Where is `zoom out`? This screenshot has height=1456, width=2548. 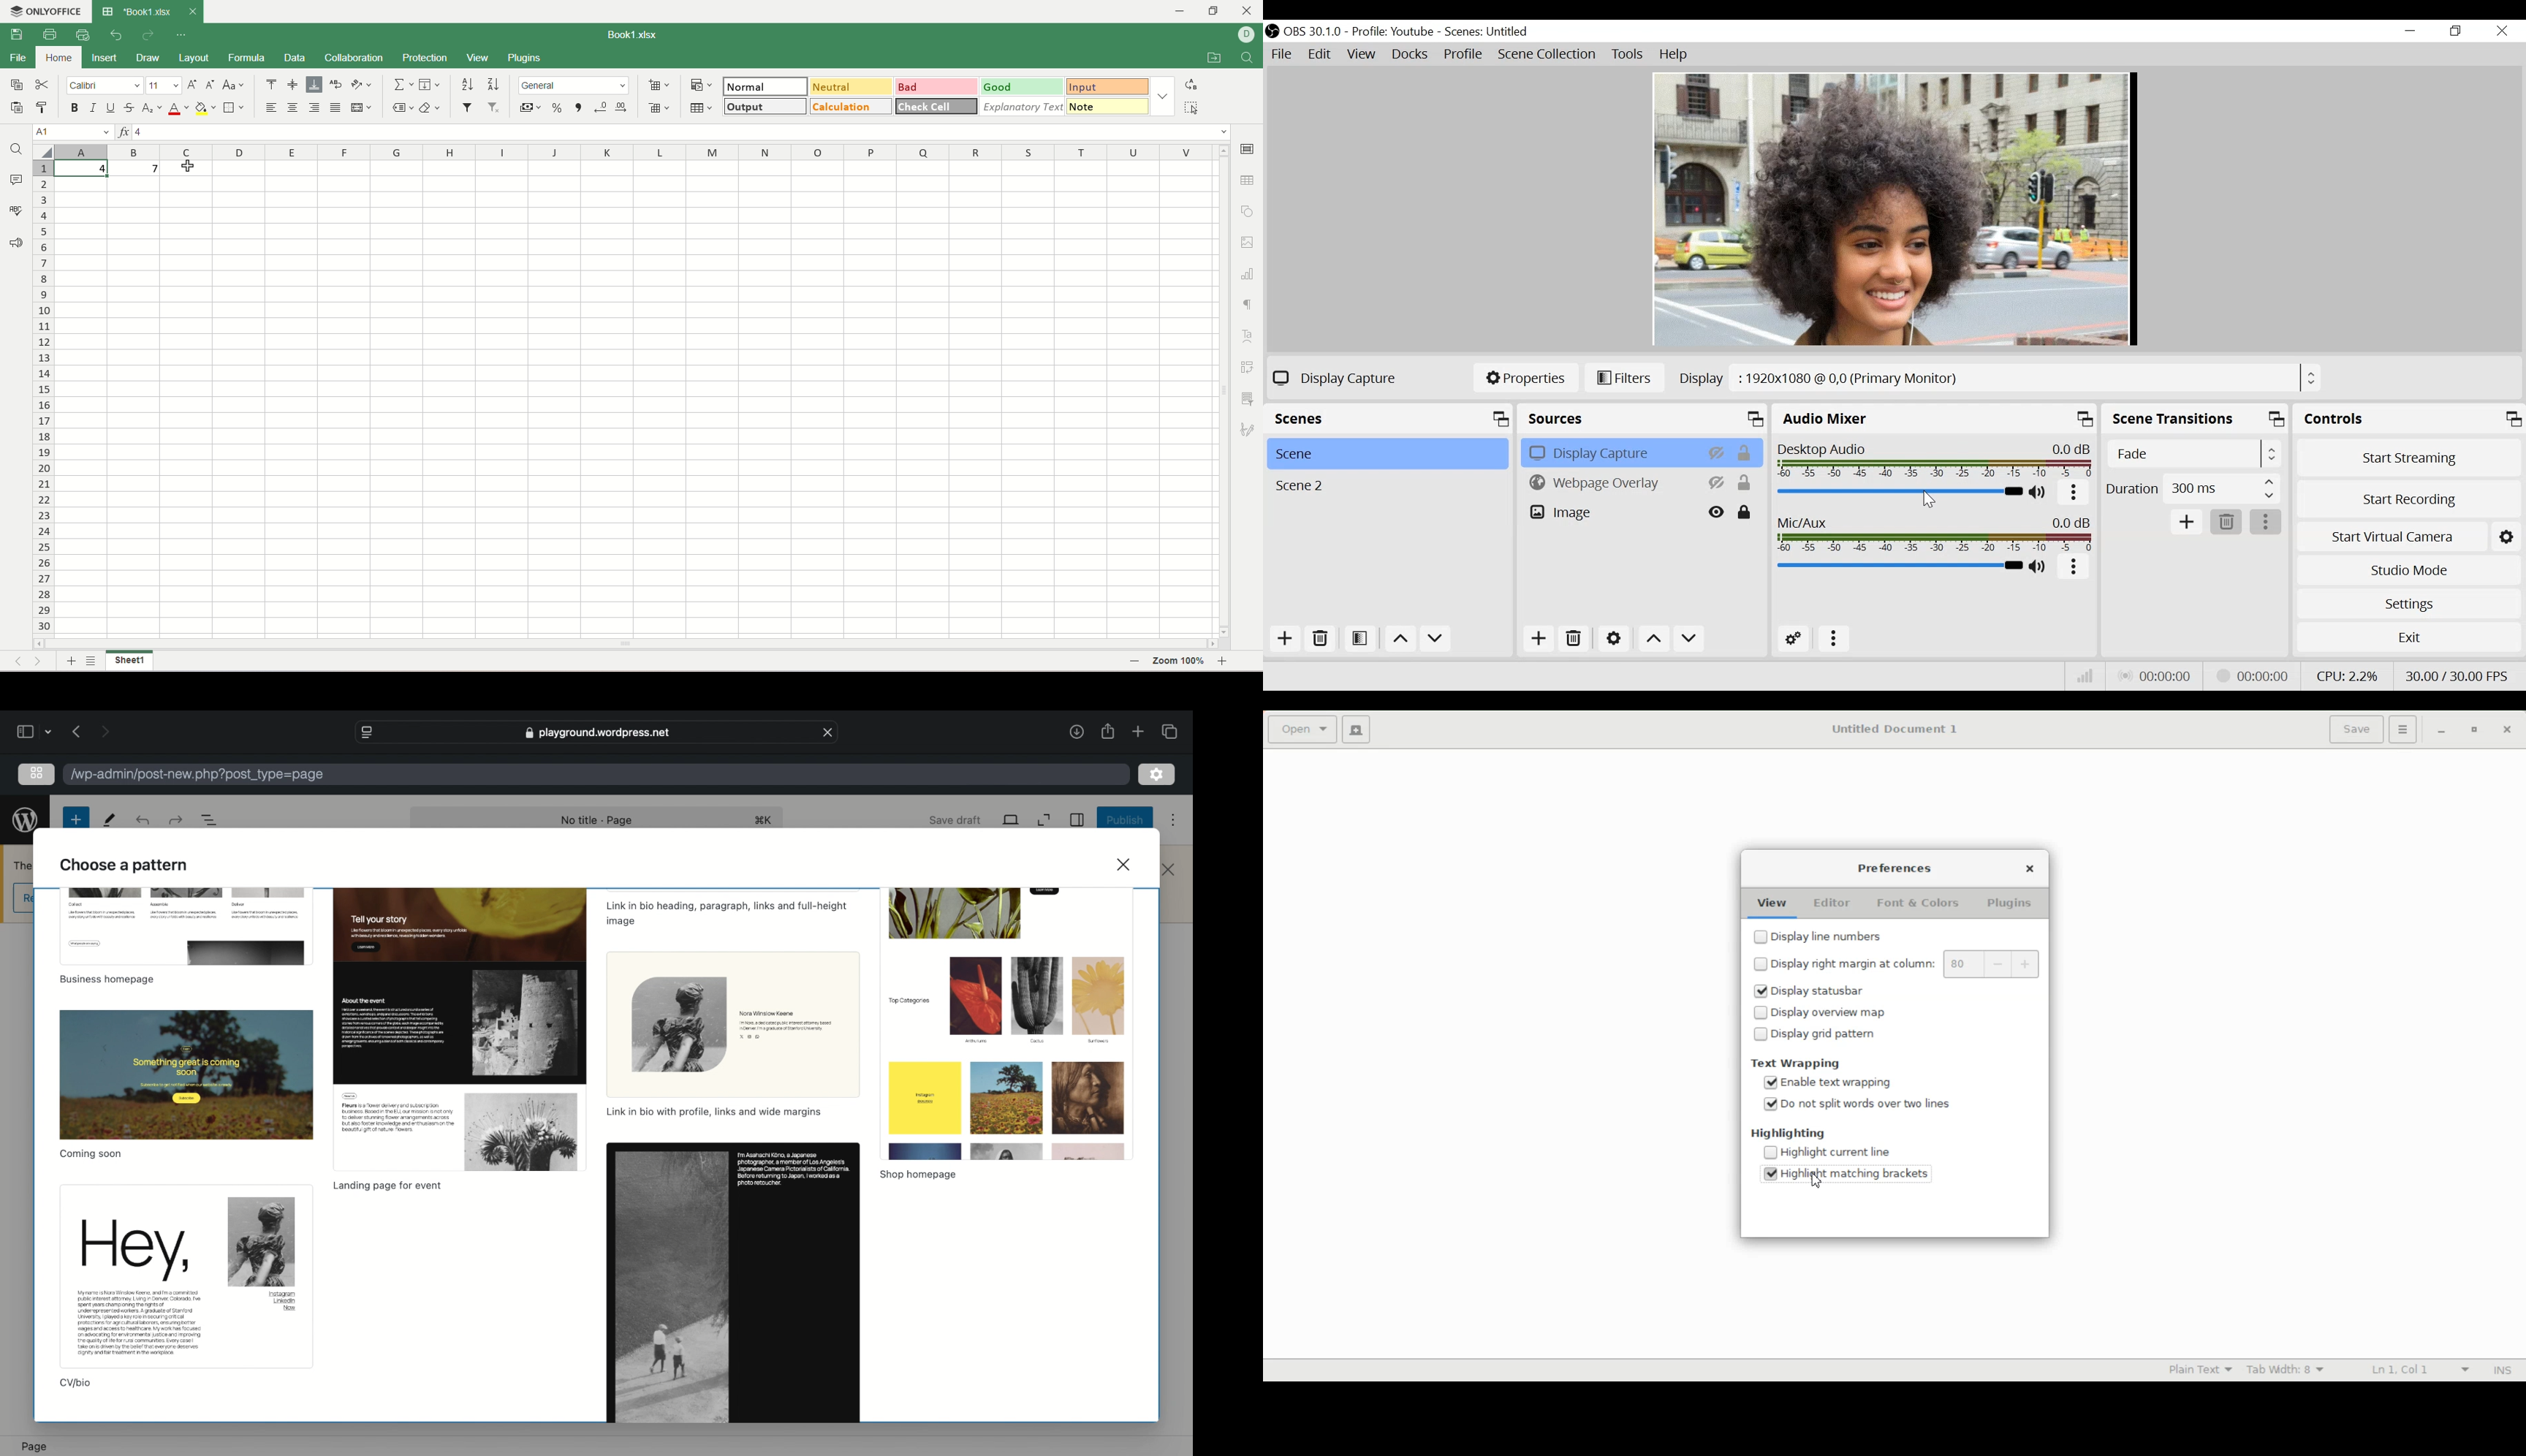
zoom out is located at coordinates (1131, 662).